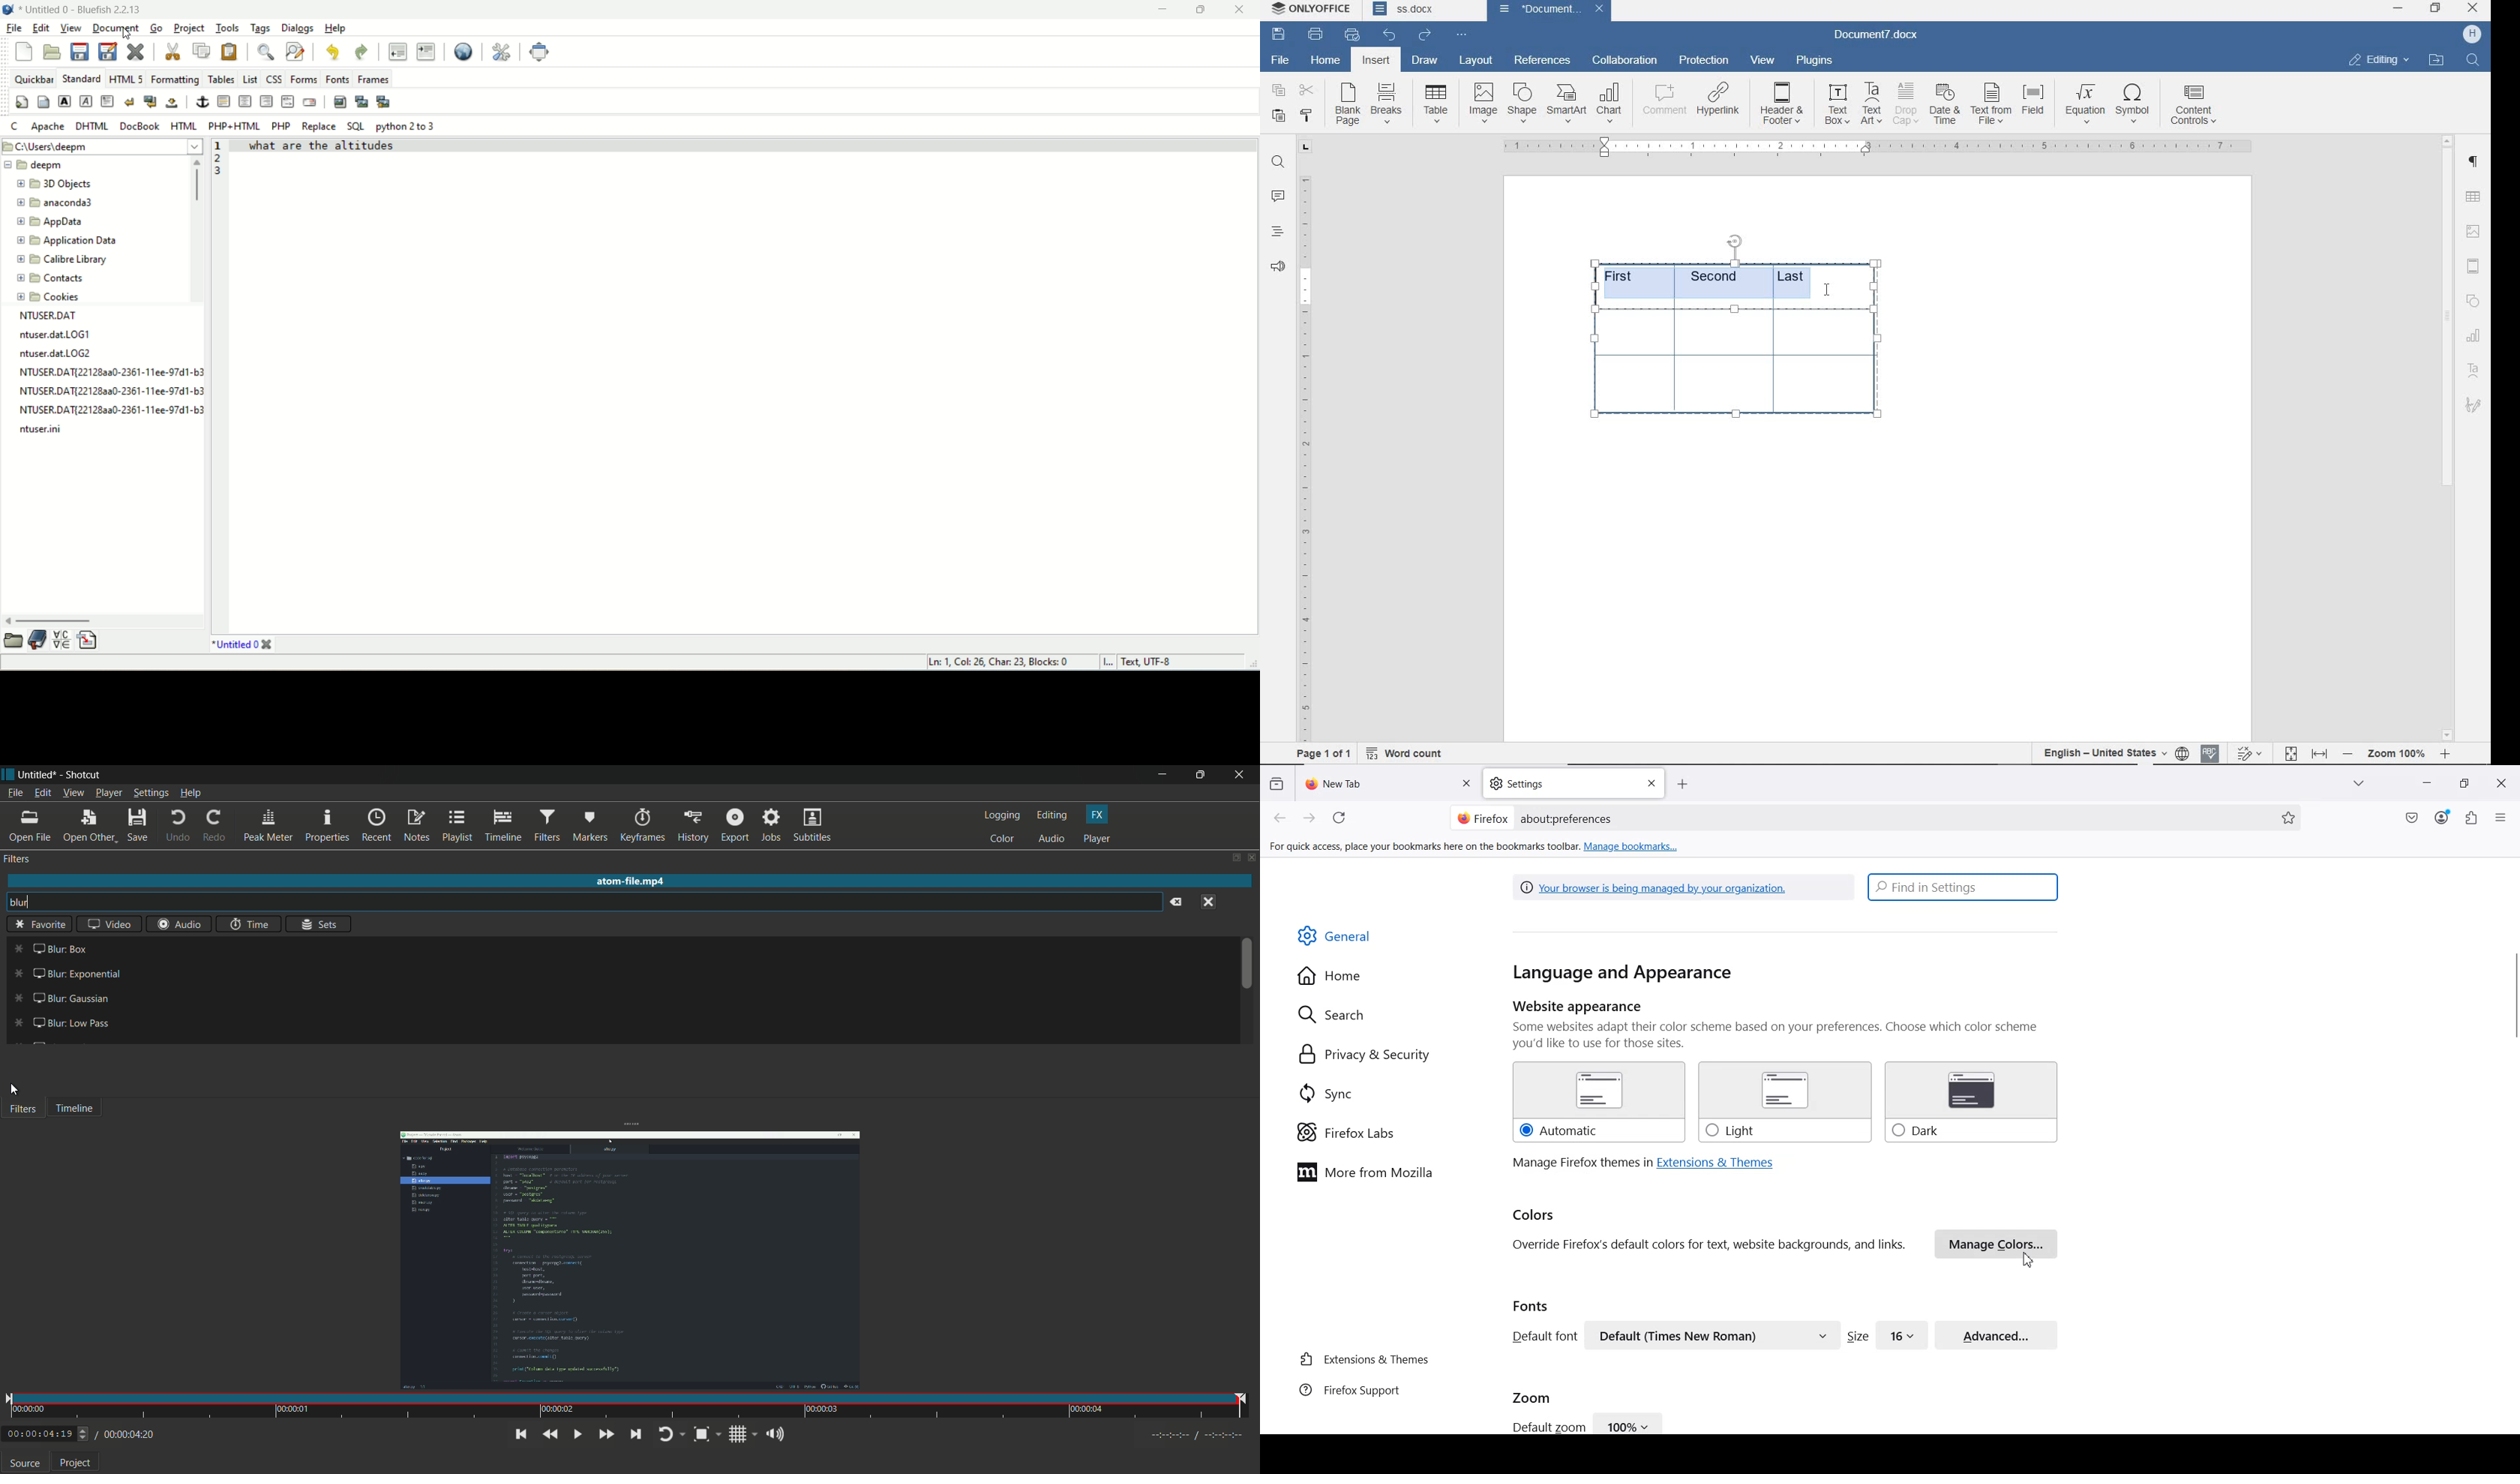  Describe the element at coordinates (114, 28) in the screenshot. I see `document` at that location.